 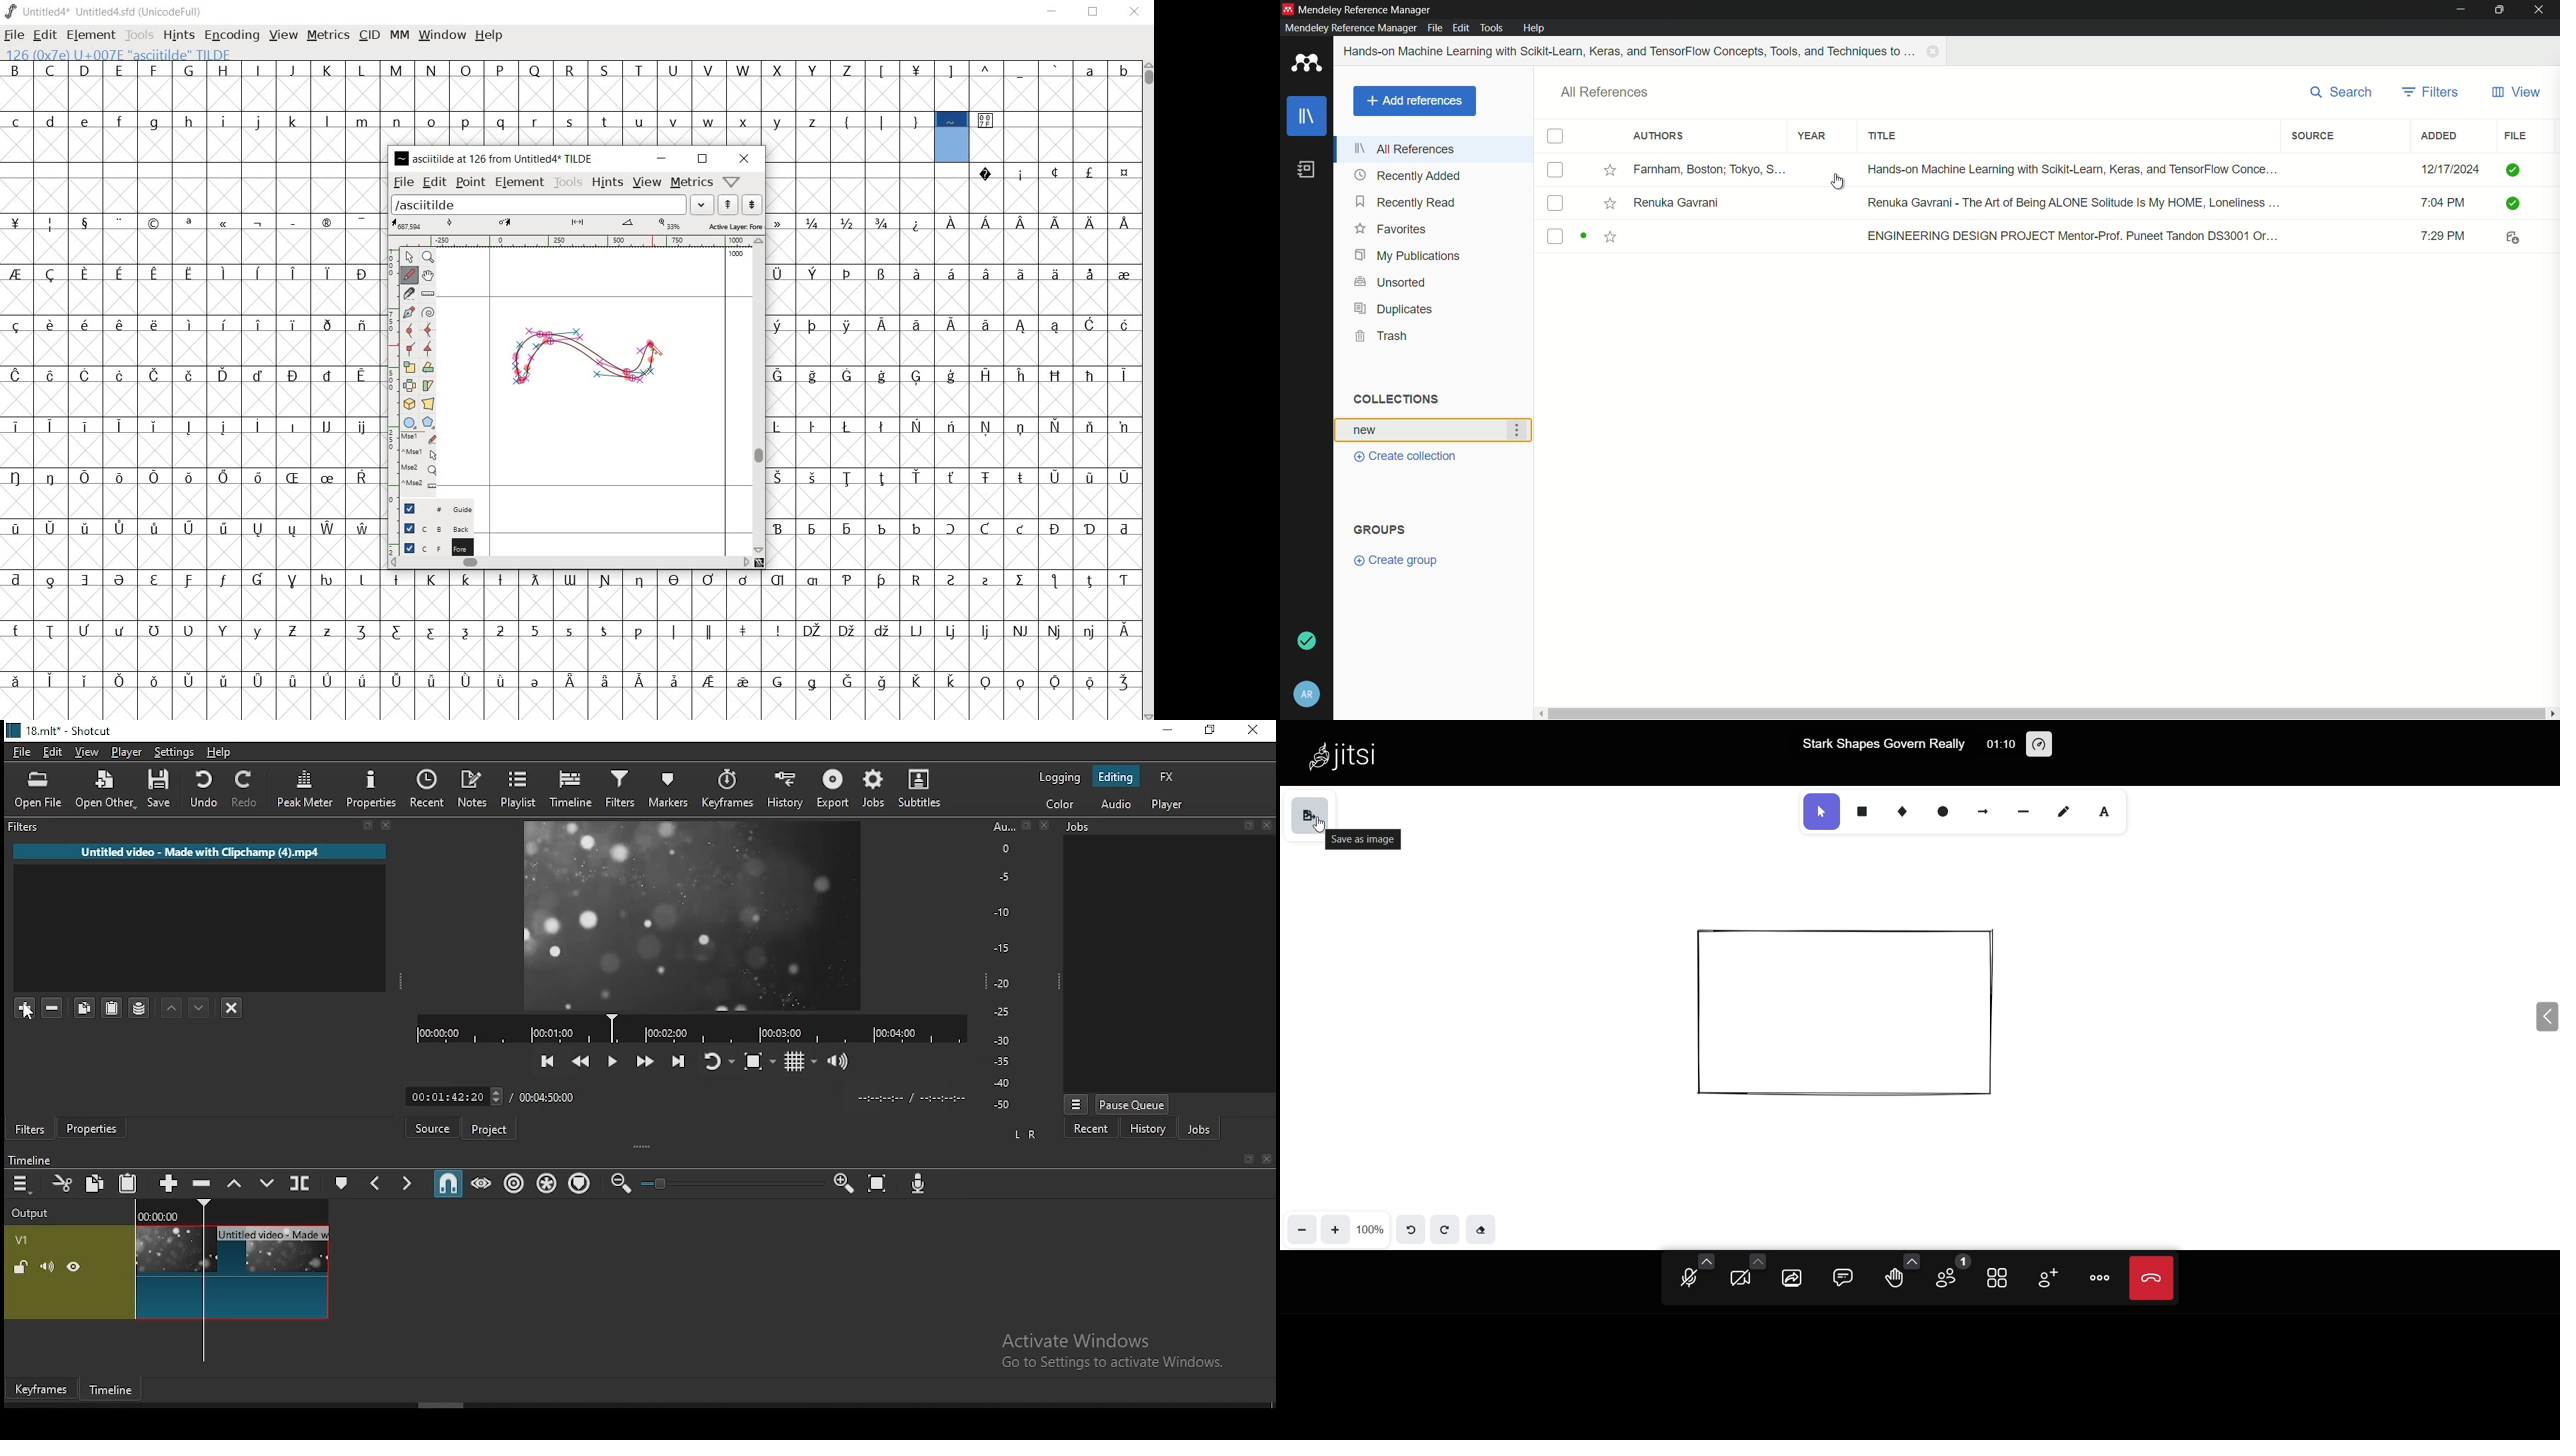 What do you see at coordinates (1305, 642) in the screenshot?
I see `sync` at bounding box center [1305, 642].